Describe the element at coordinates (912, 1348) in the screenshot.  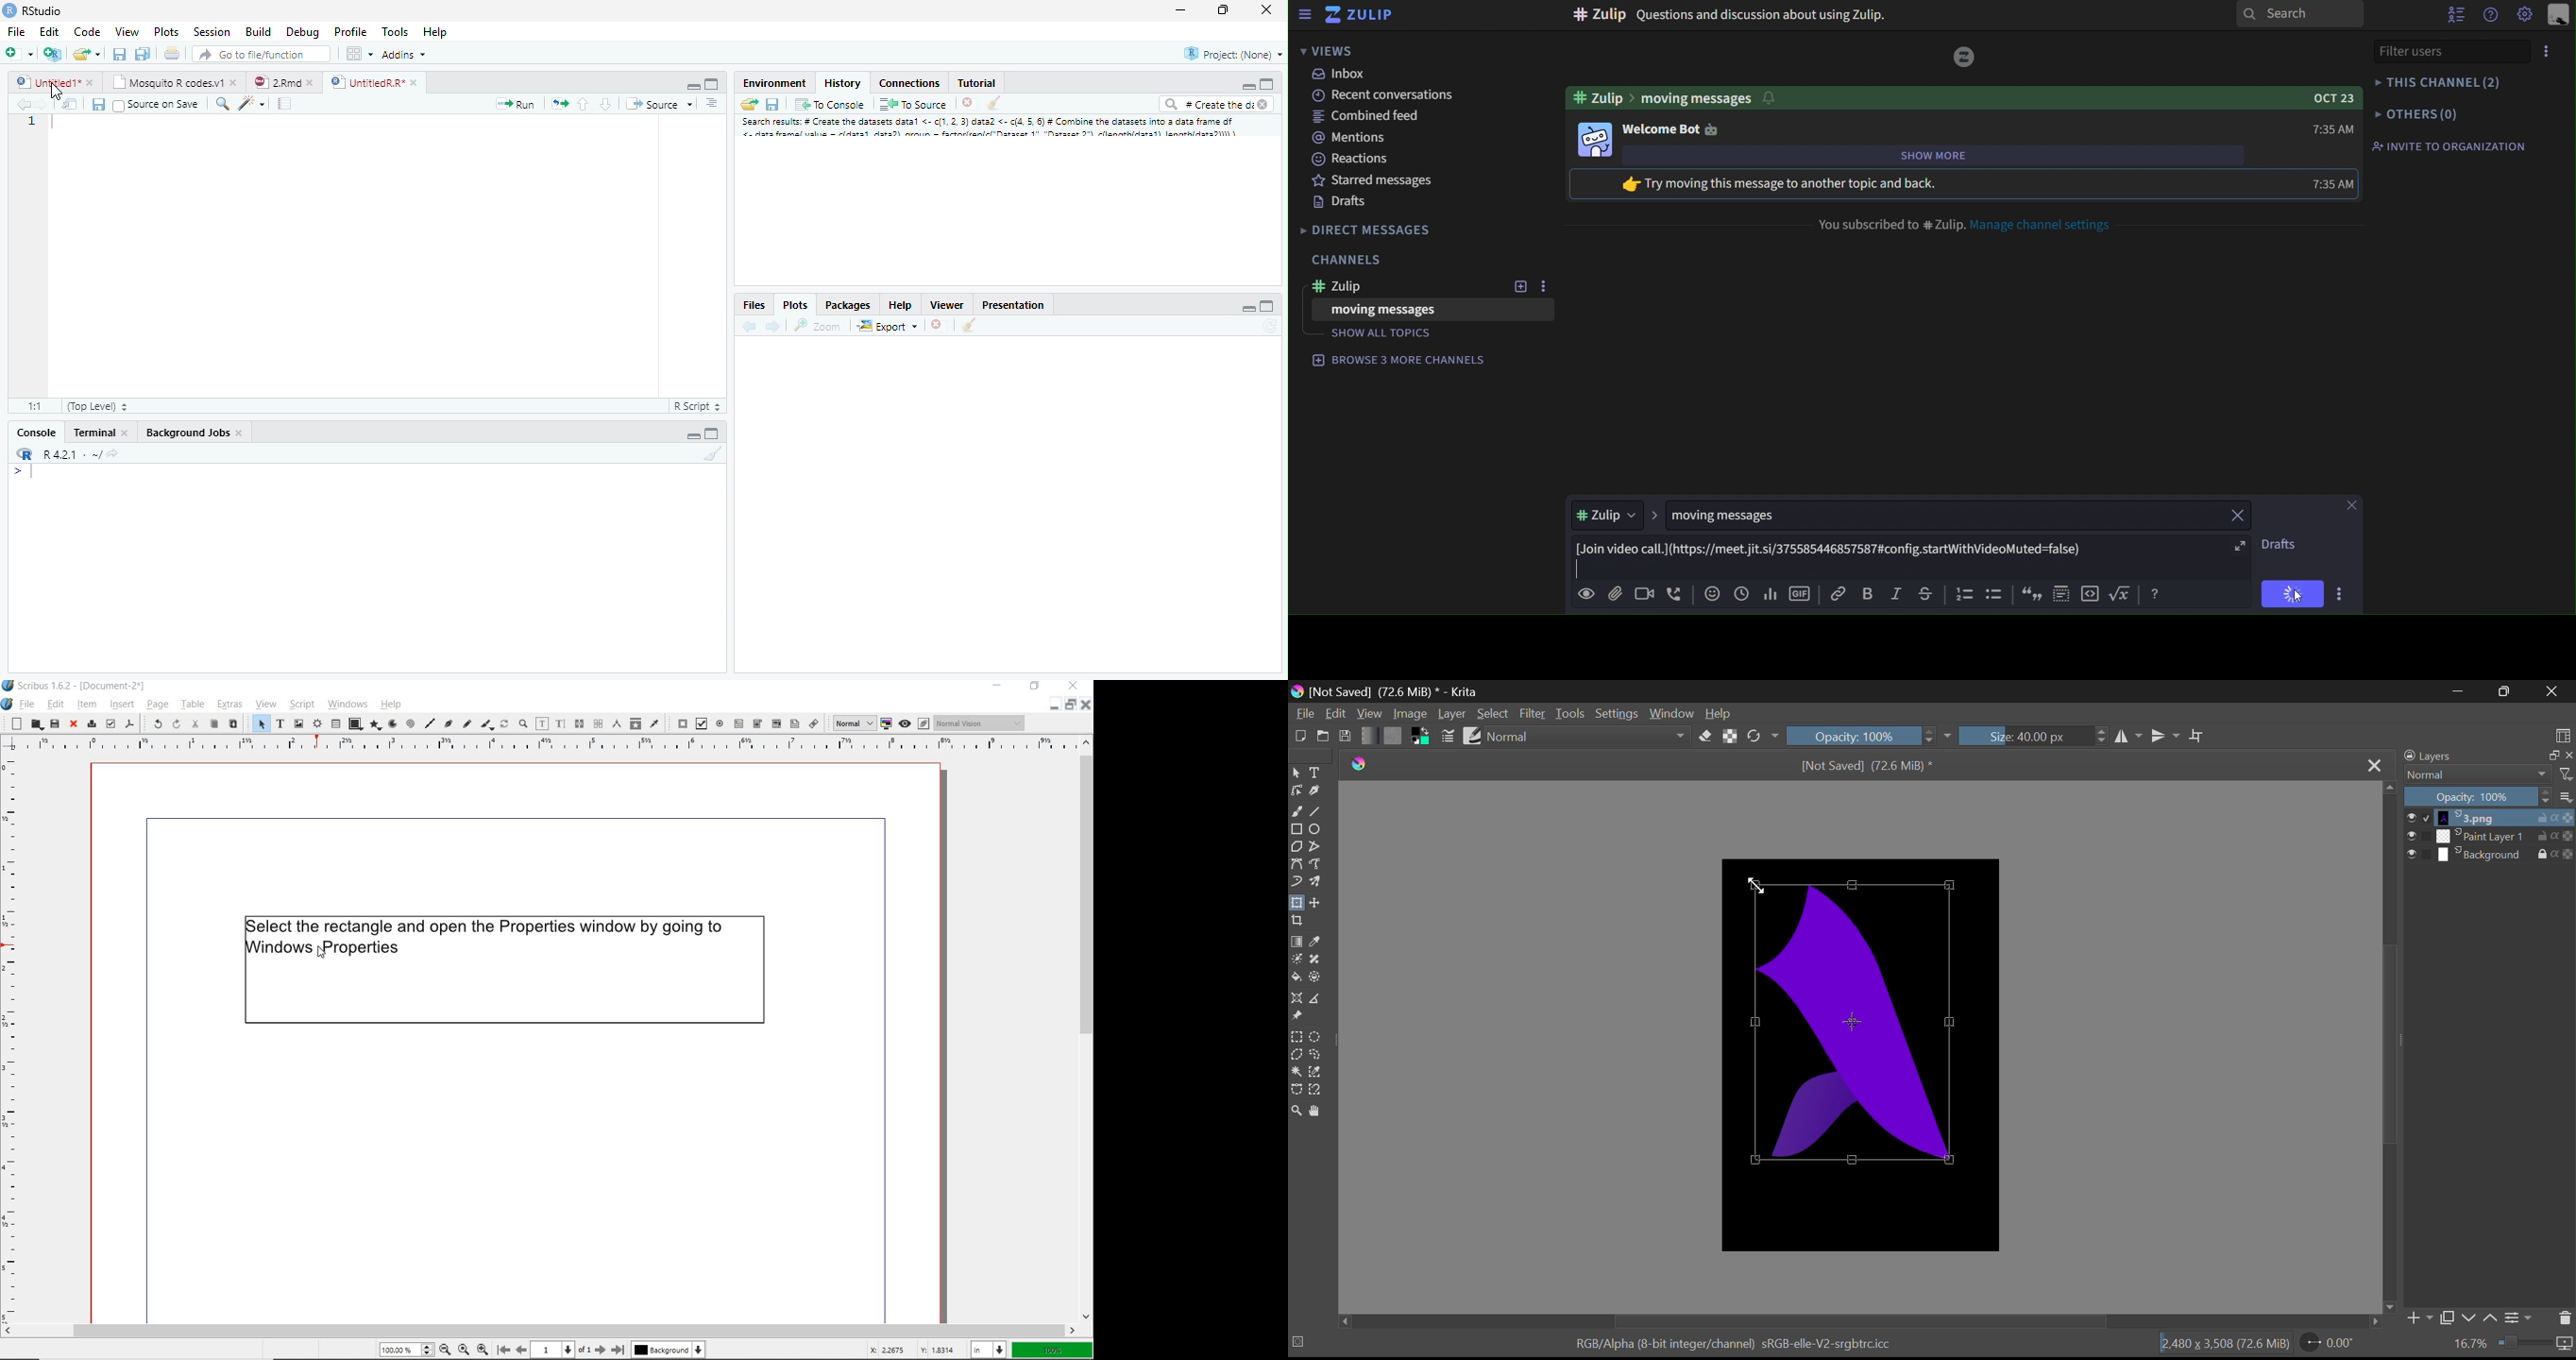
I see `X 22675 Y: 18314` at that location.